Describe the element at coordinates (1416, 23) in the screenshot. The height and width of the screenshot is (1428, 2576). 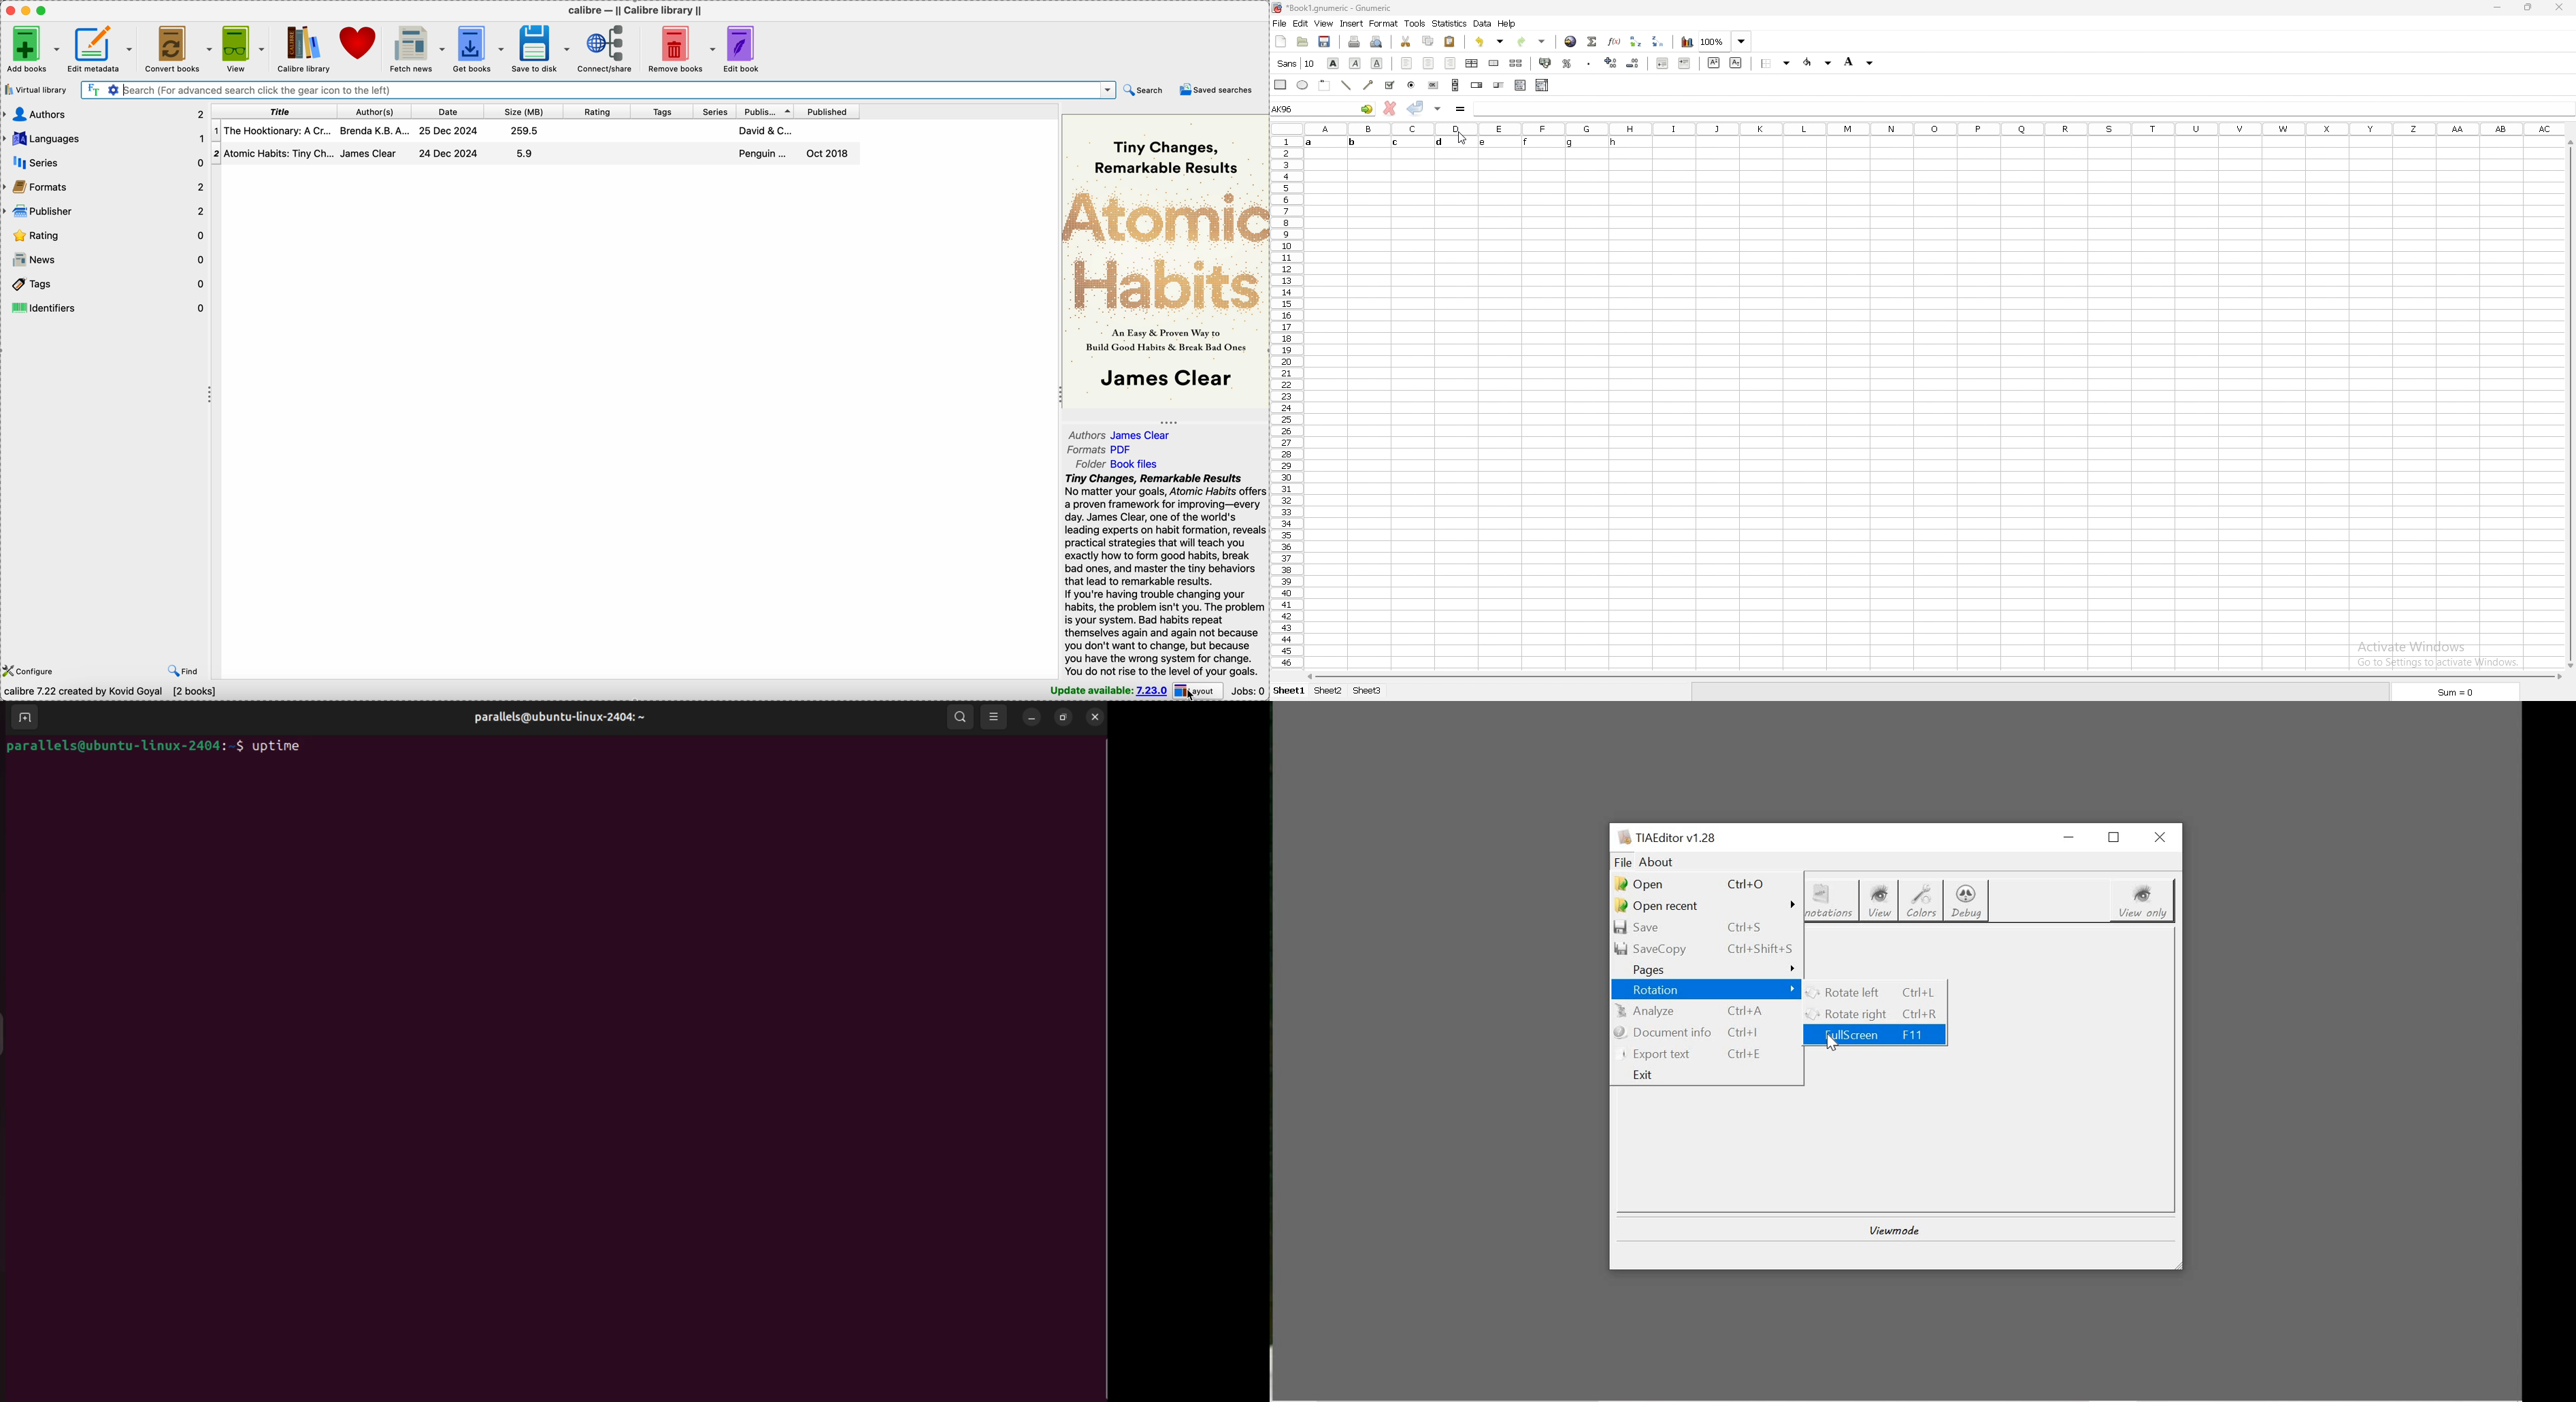
I see `tools` at that location.